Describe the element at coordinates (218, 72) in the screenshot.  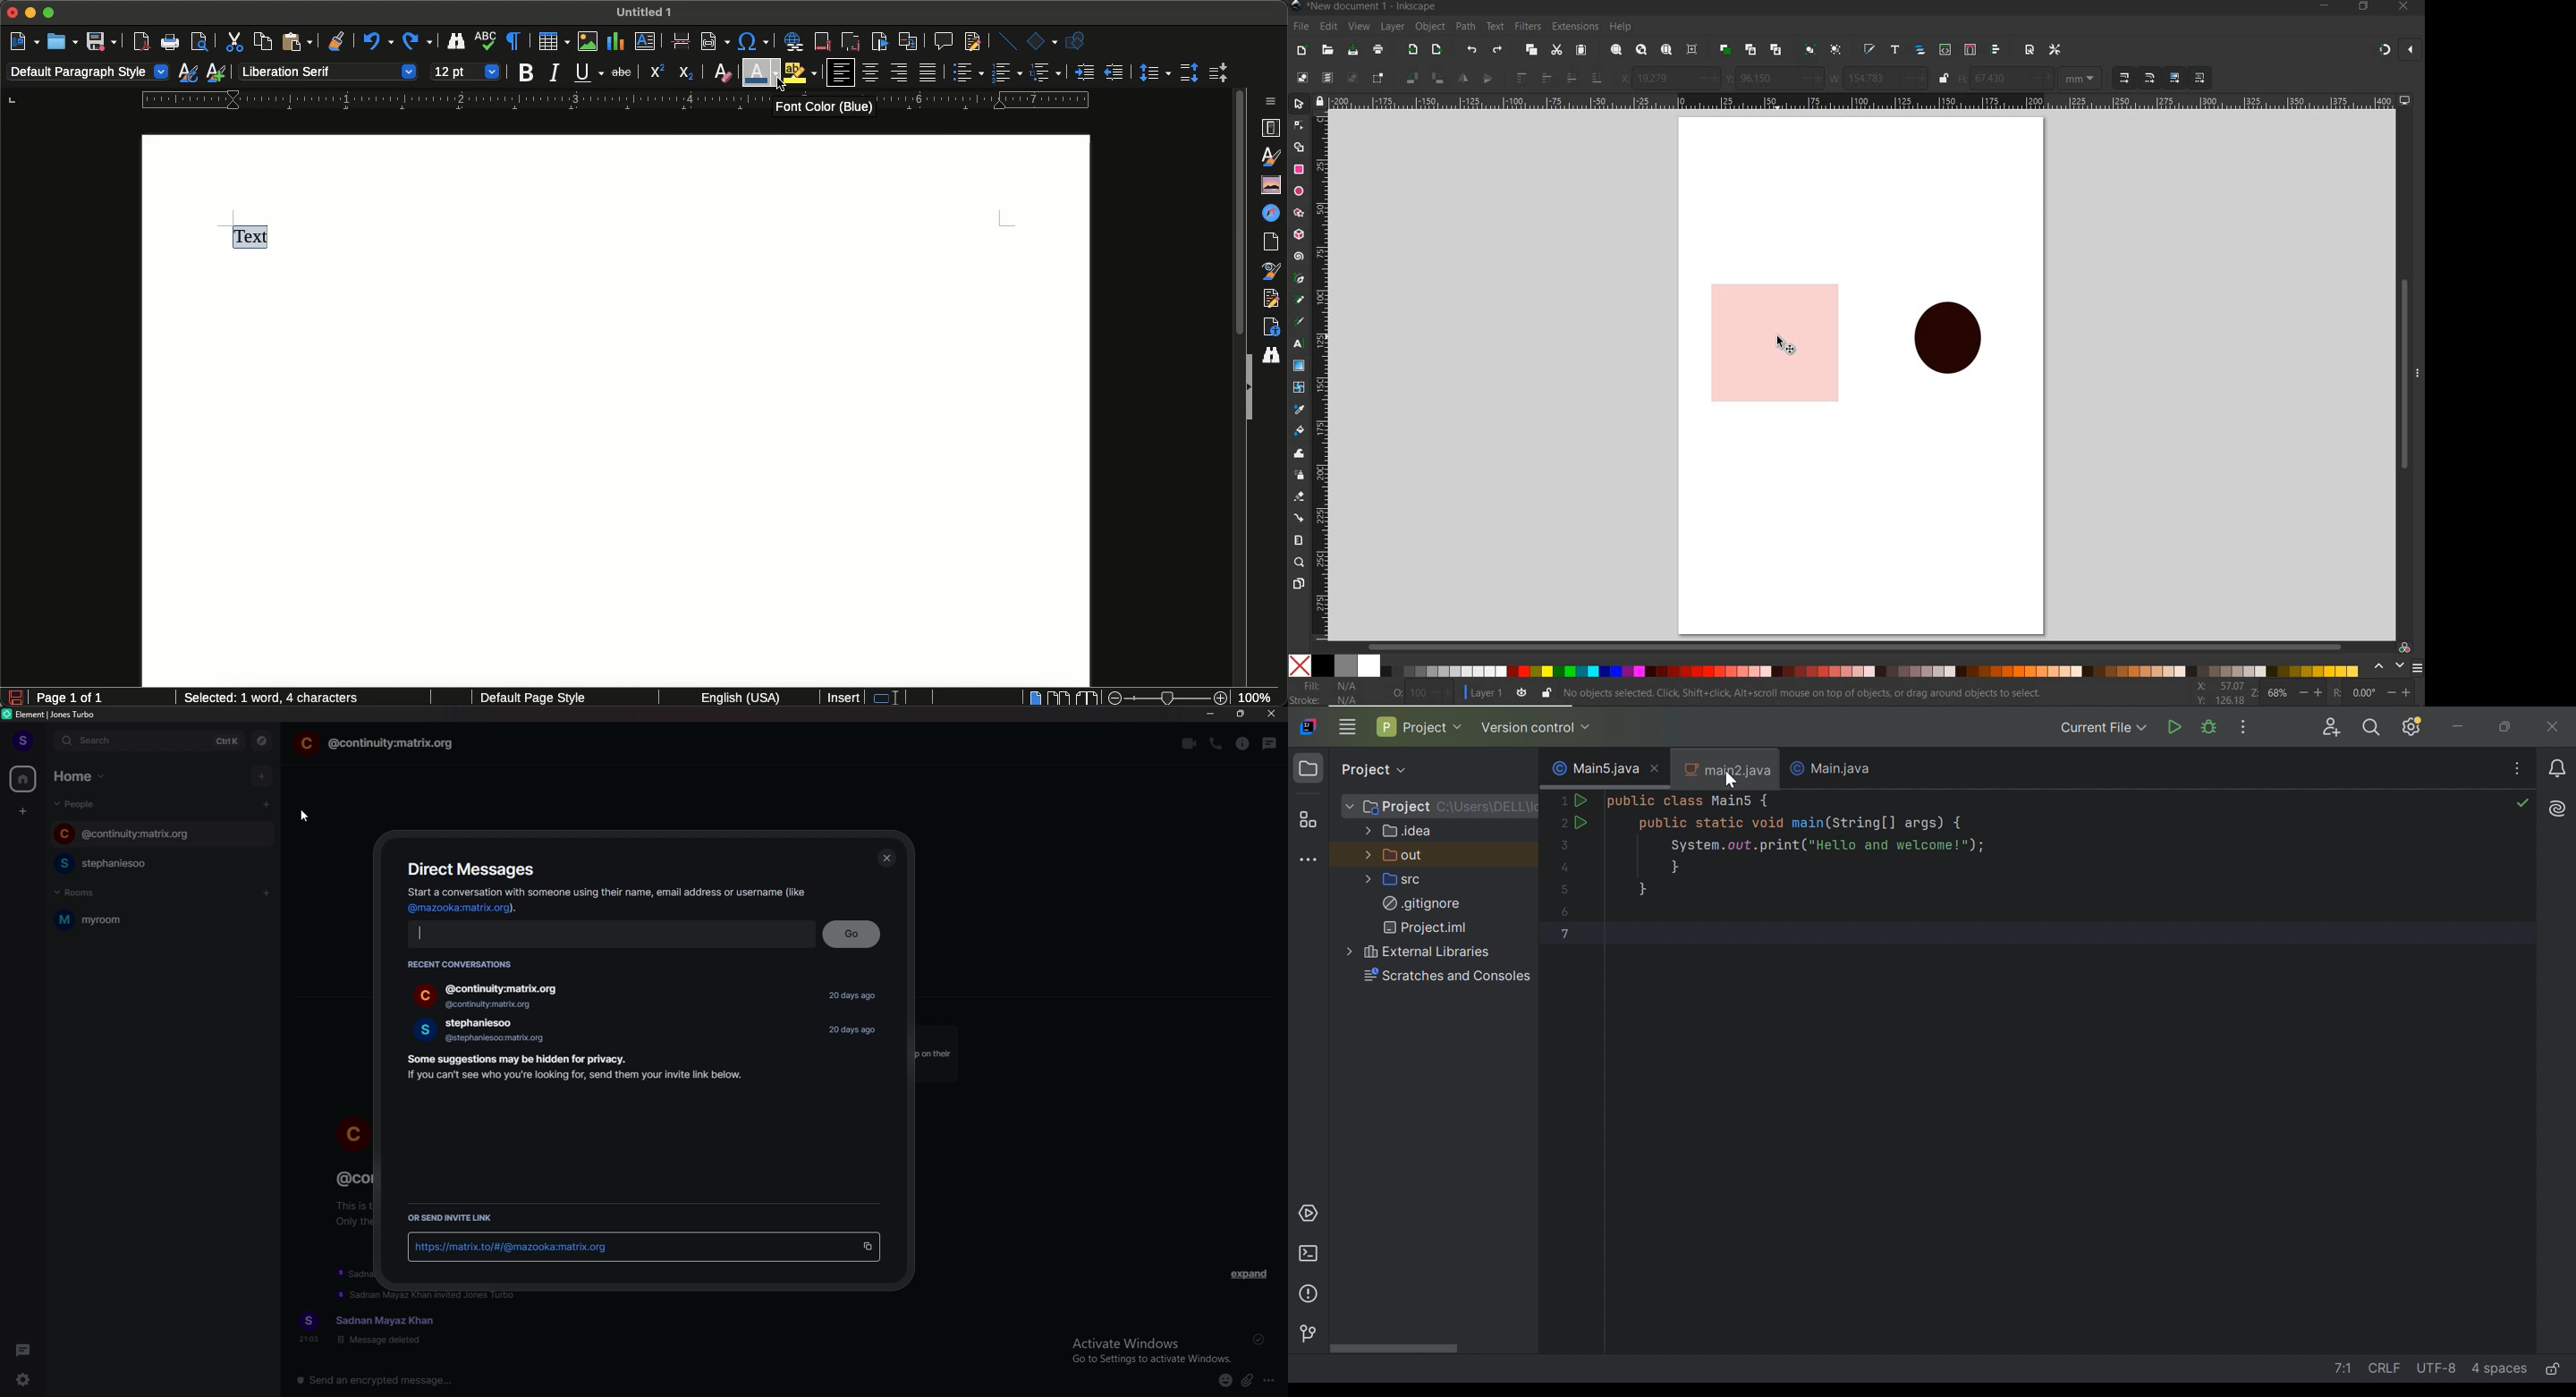
I see `New style from selection` at that location.